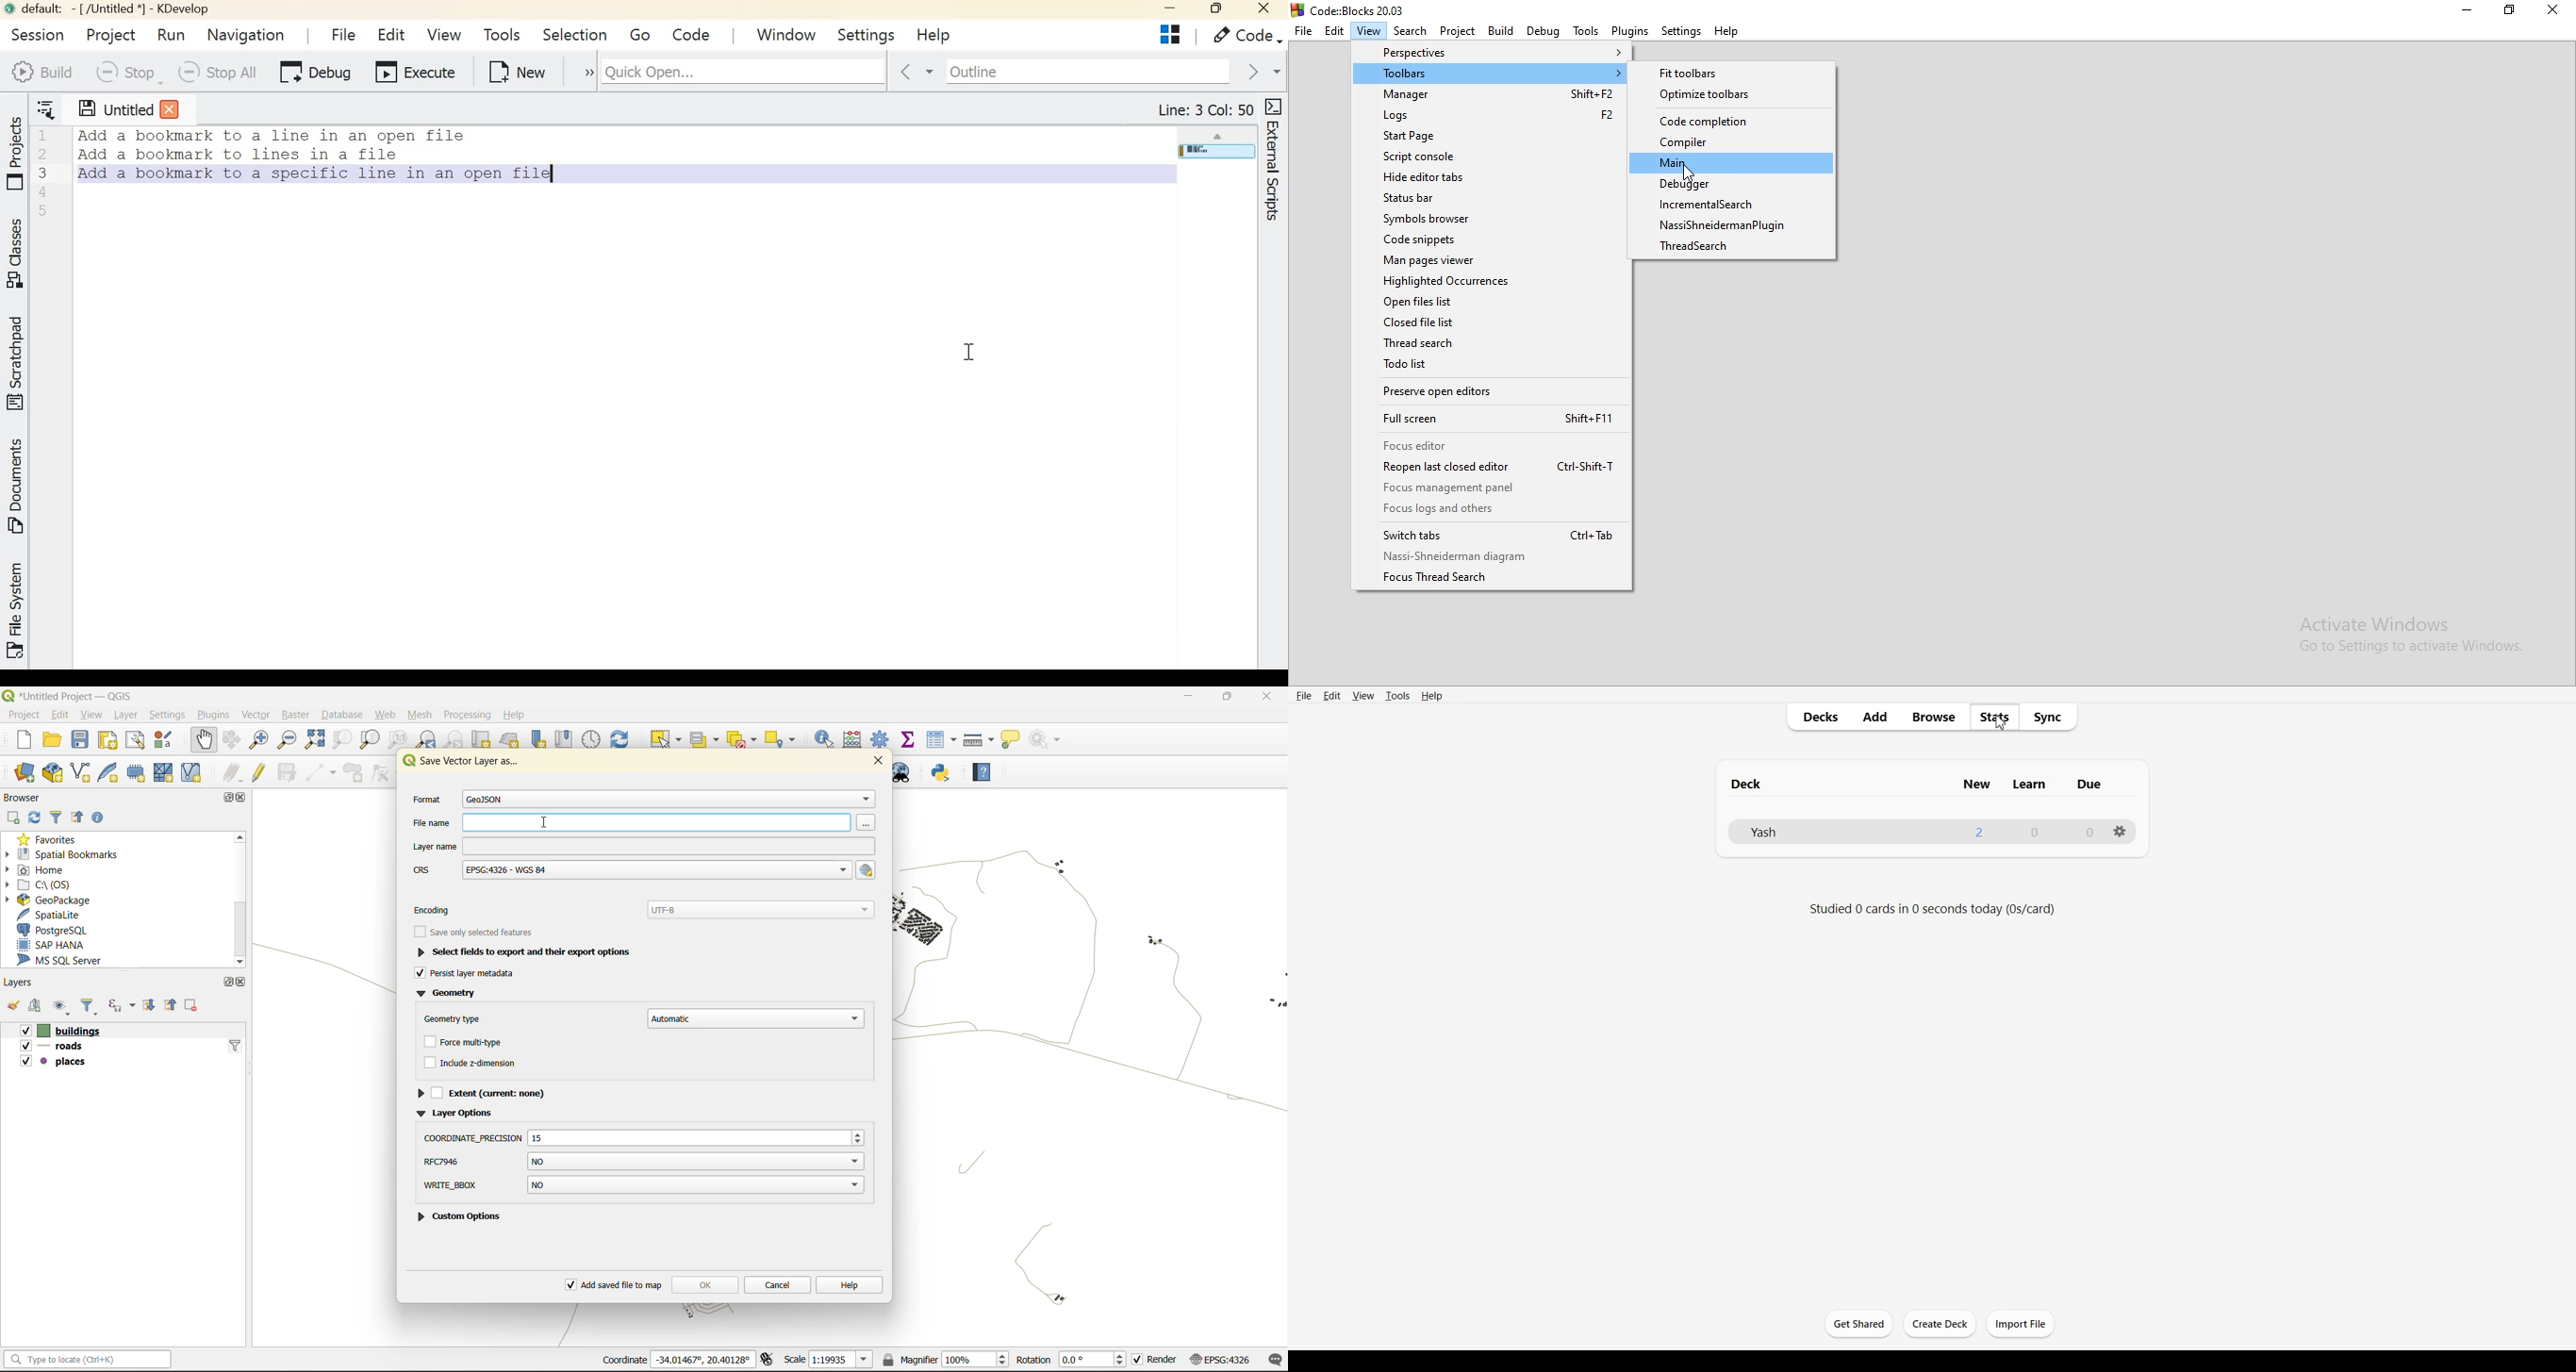 The width and height of the screenshot is (2576, 1372). I want to click on Help, so click(1727, 30).